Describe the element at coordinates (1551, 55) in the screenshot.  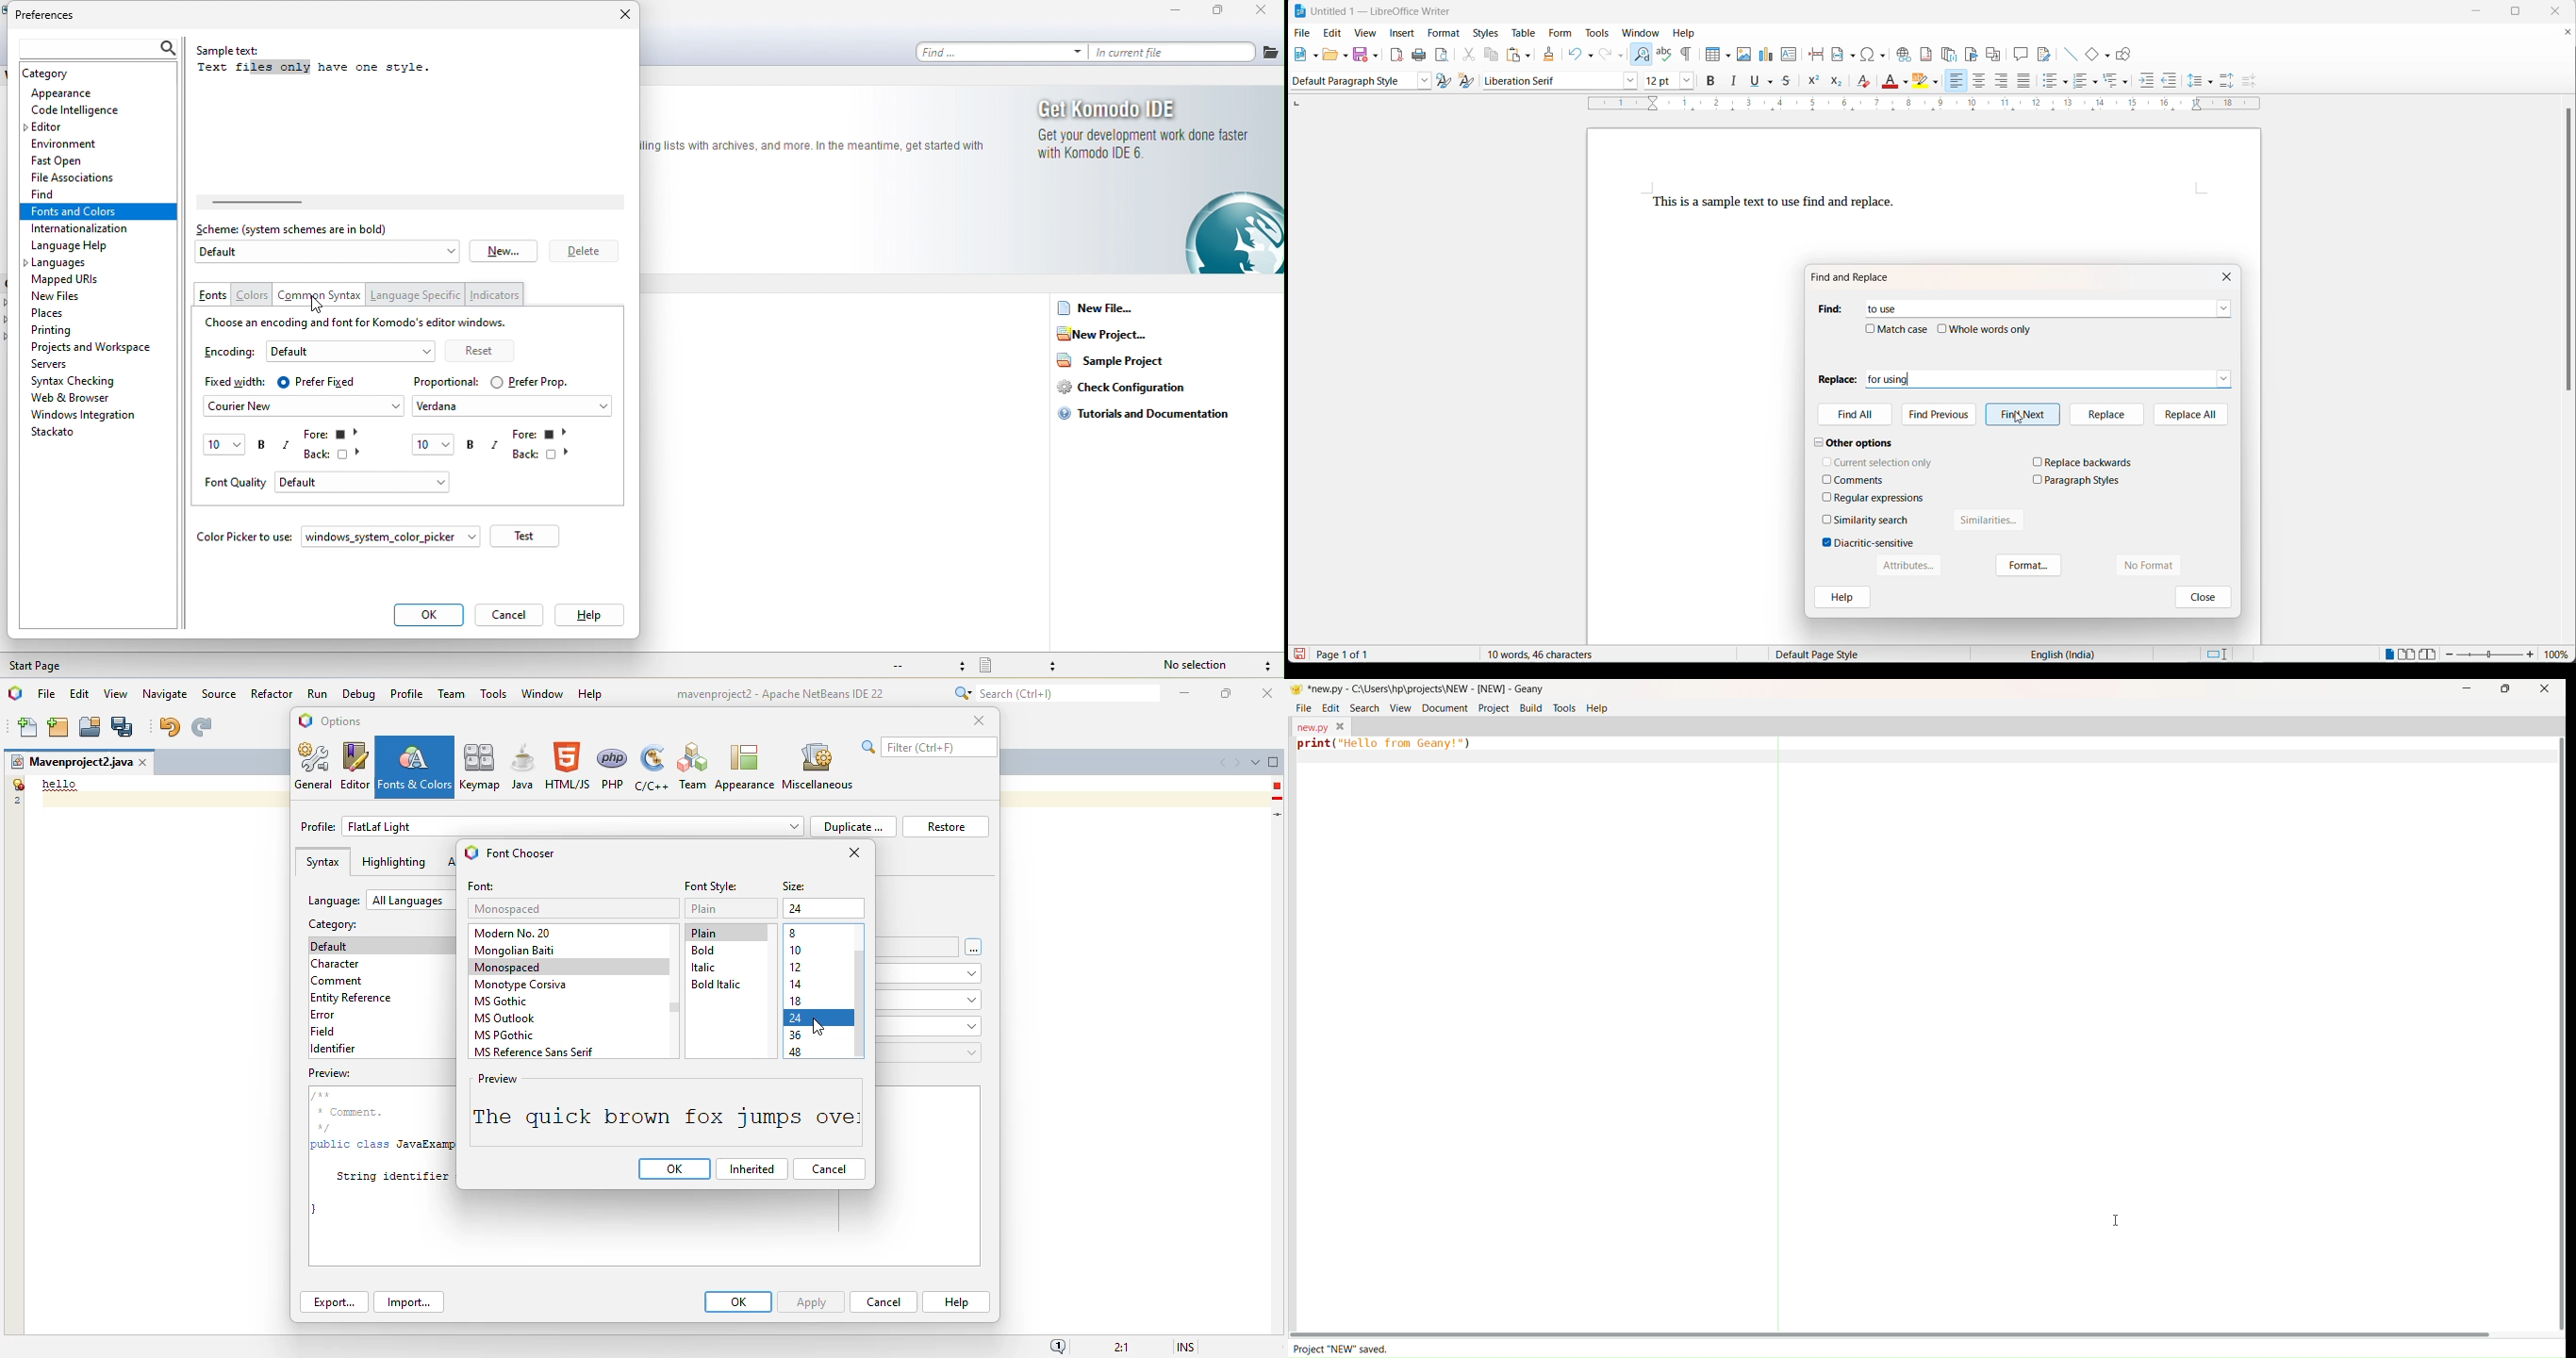
I see `clone formatting` at that location.